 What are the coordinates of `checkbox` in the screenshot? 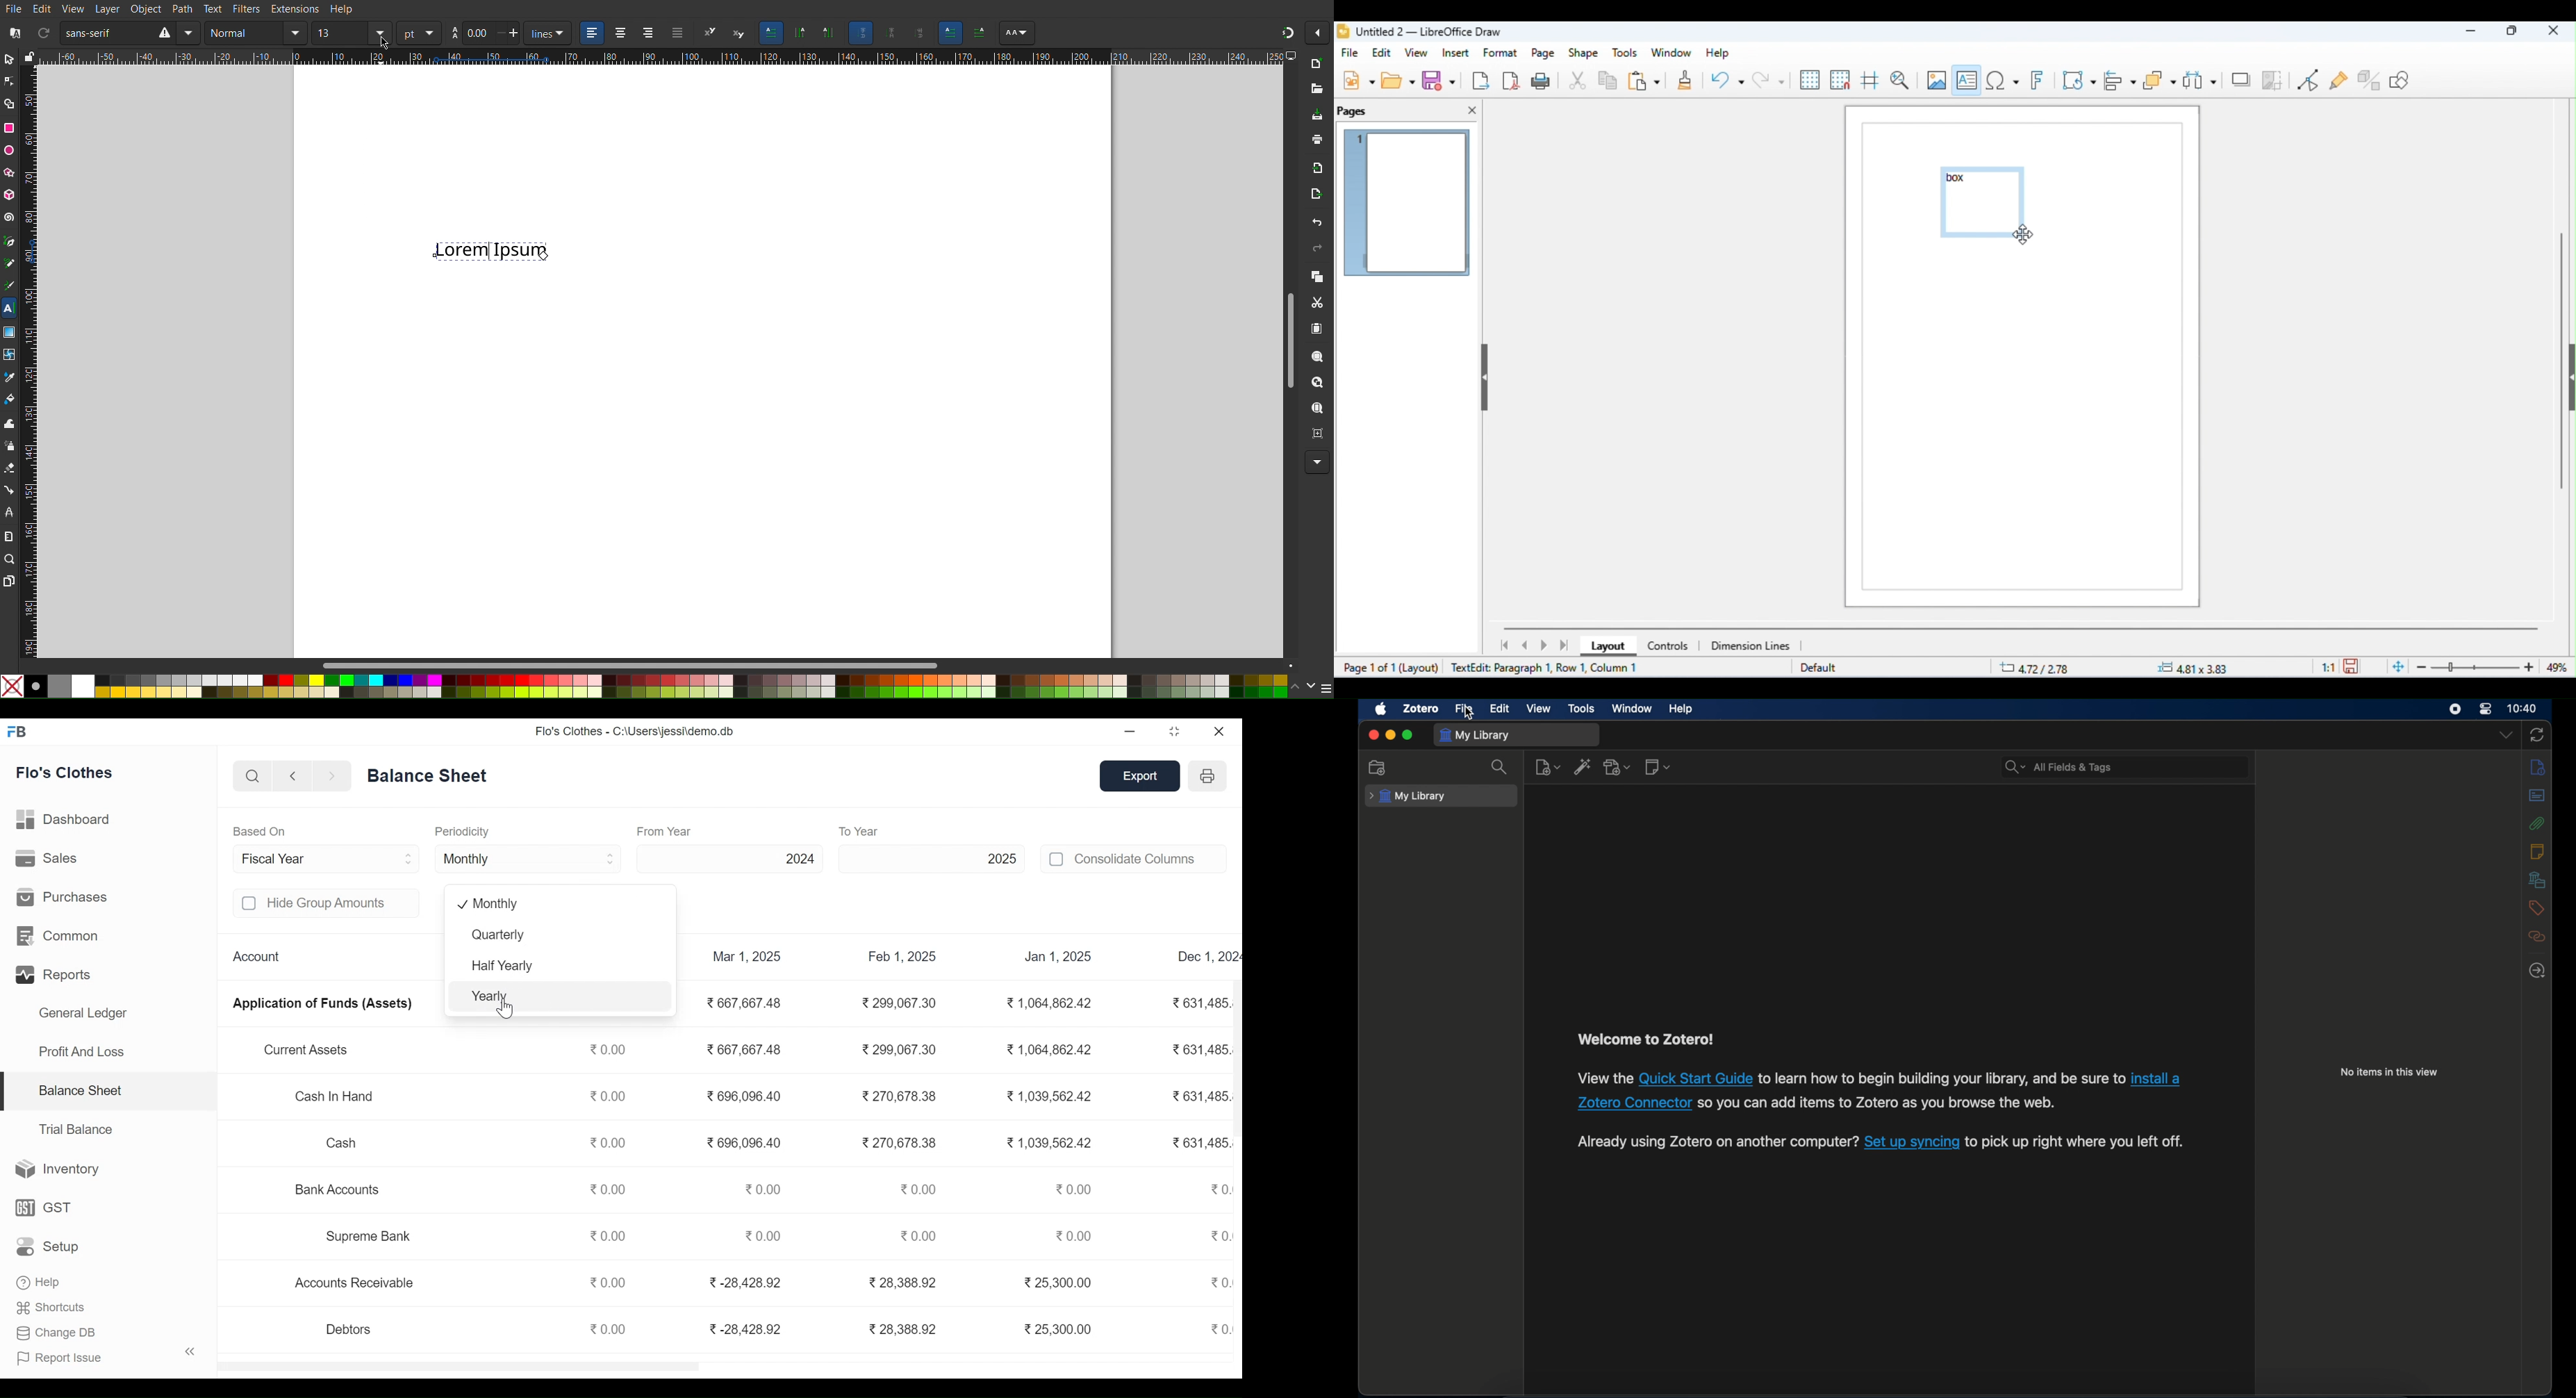 It's located at (250, 904).